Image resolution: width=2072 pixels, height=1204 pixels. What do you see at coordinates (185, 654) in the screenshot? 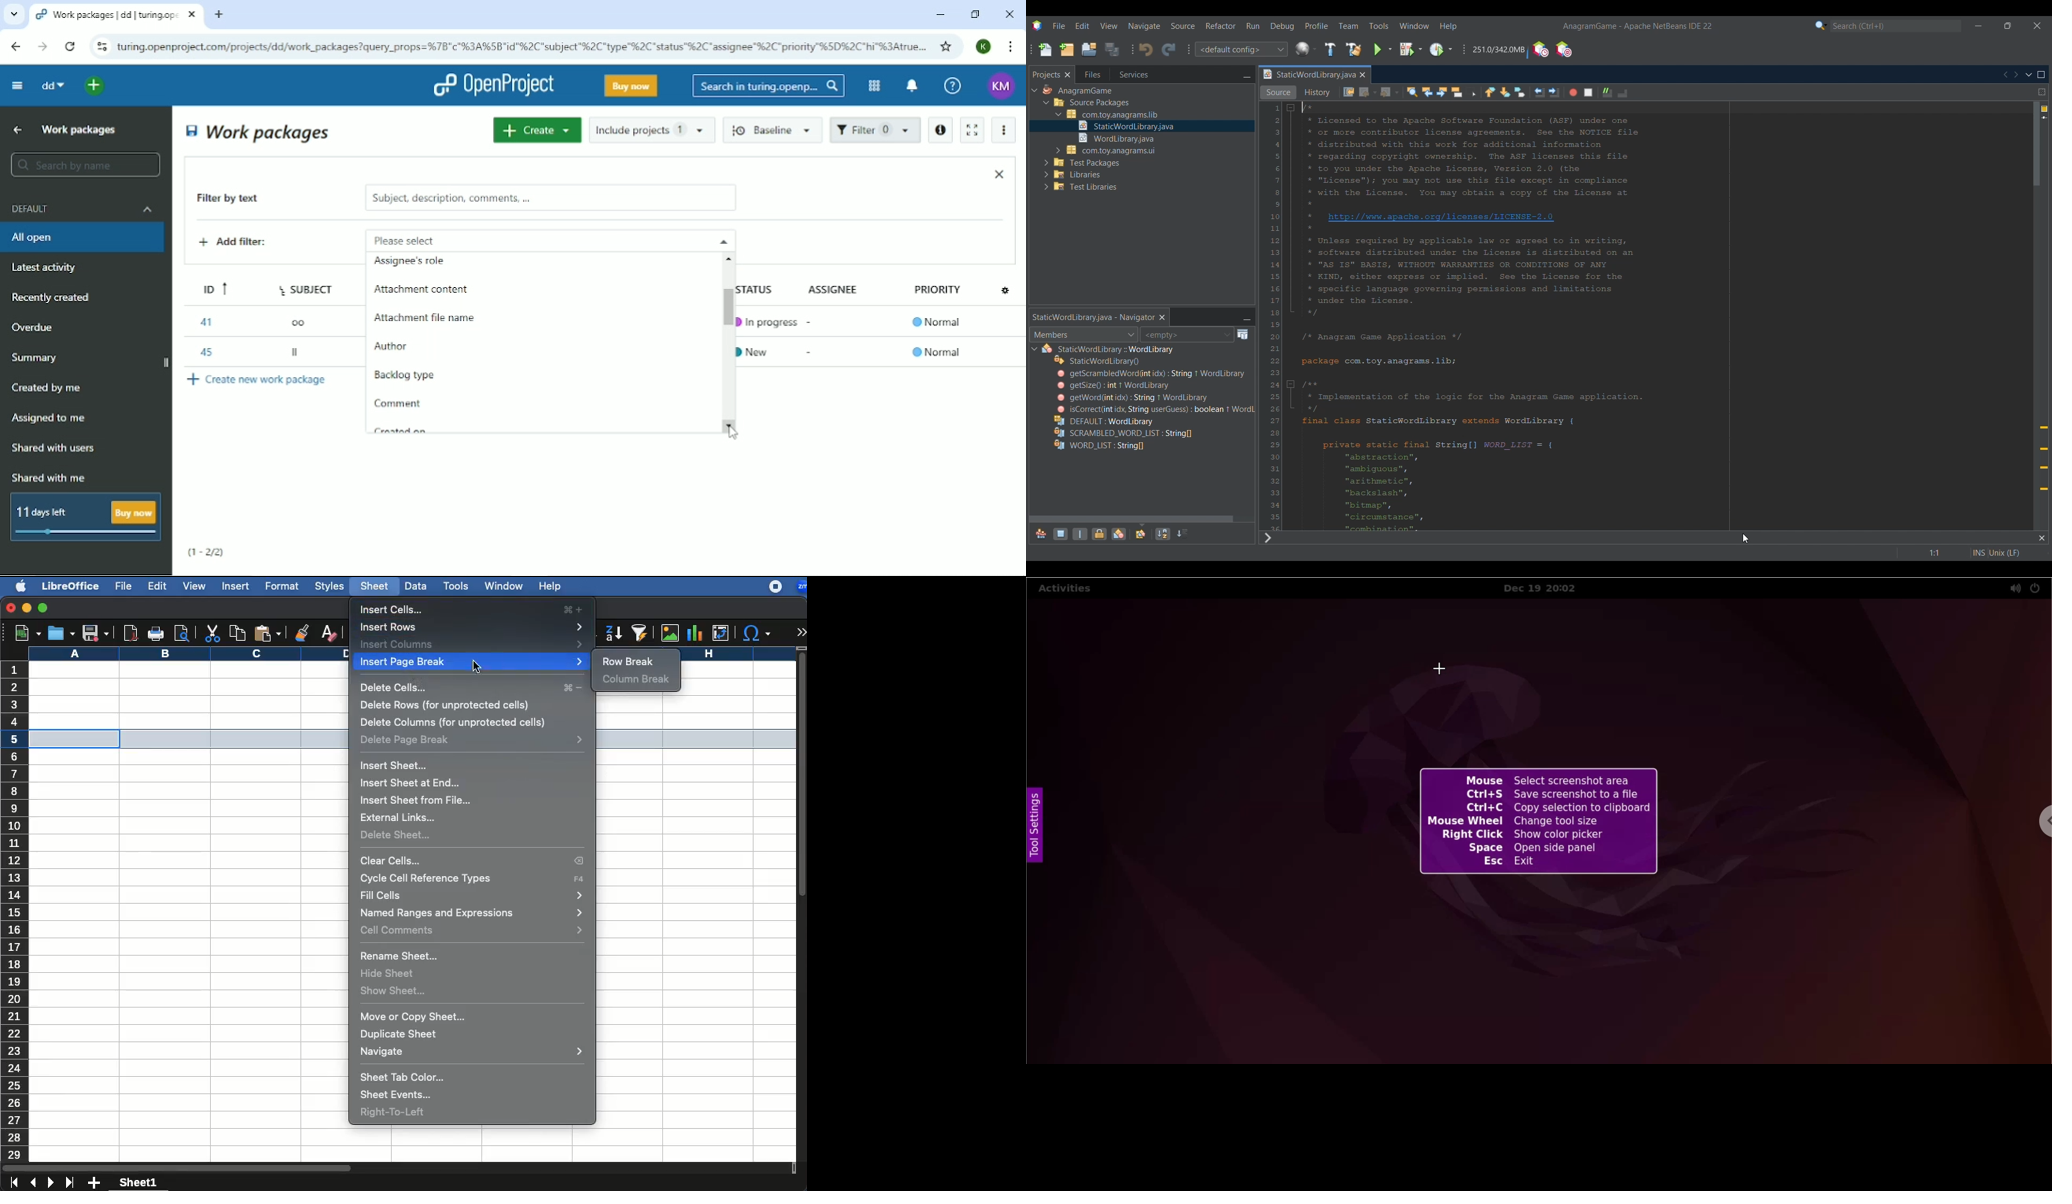
I see `column` at bounding box center [185, 654].